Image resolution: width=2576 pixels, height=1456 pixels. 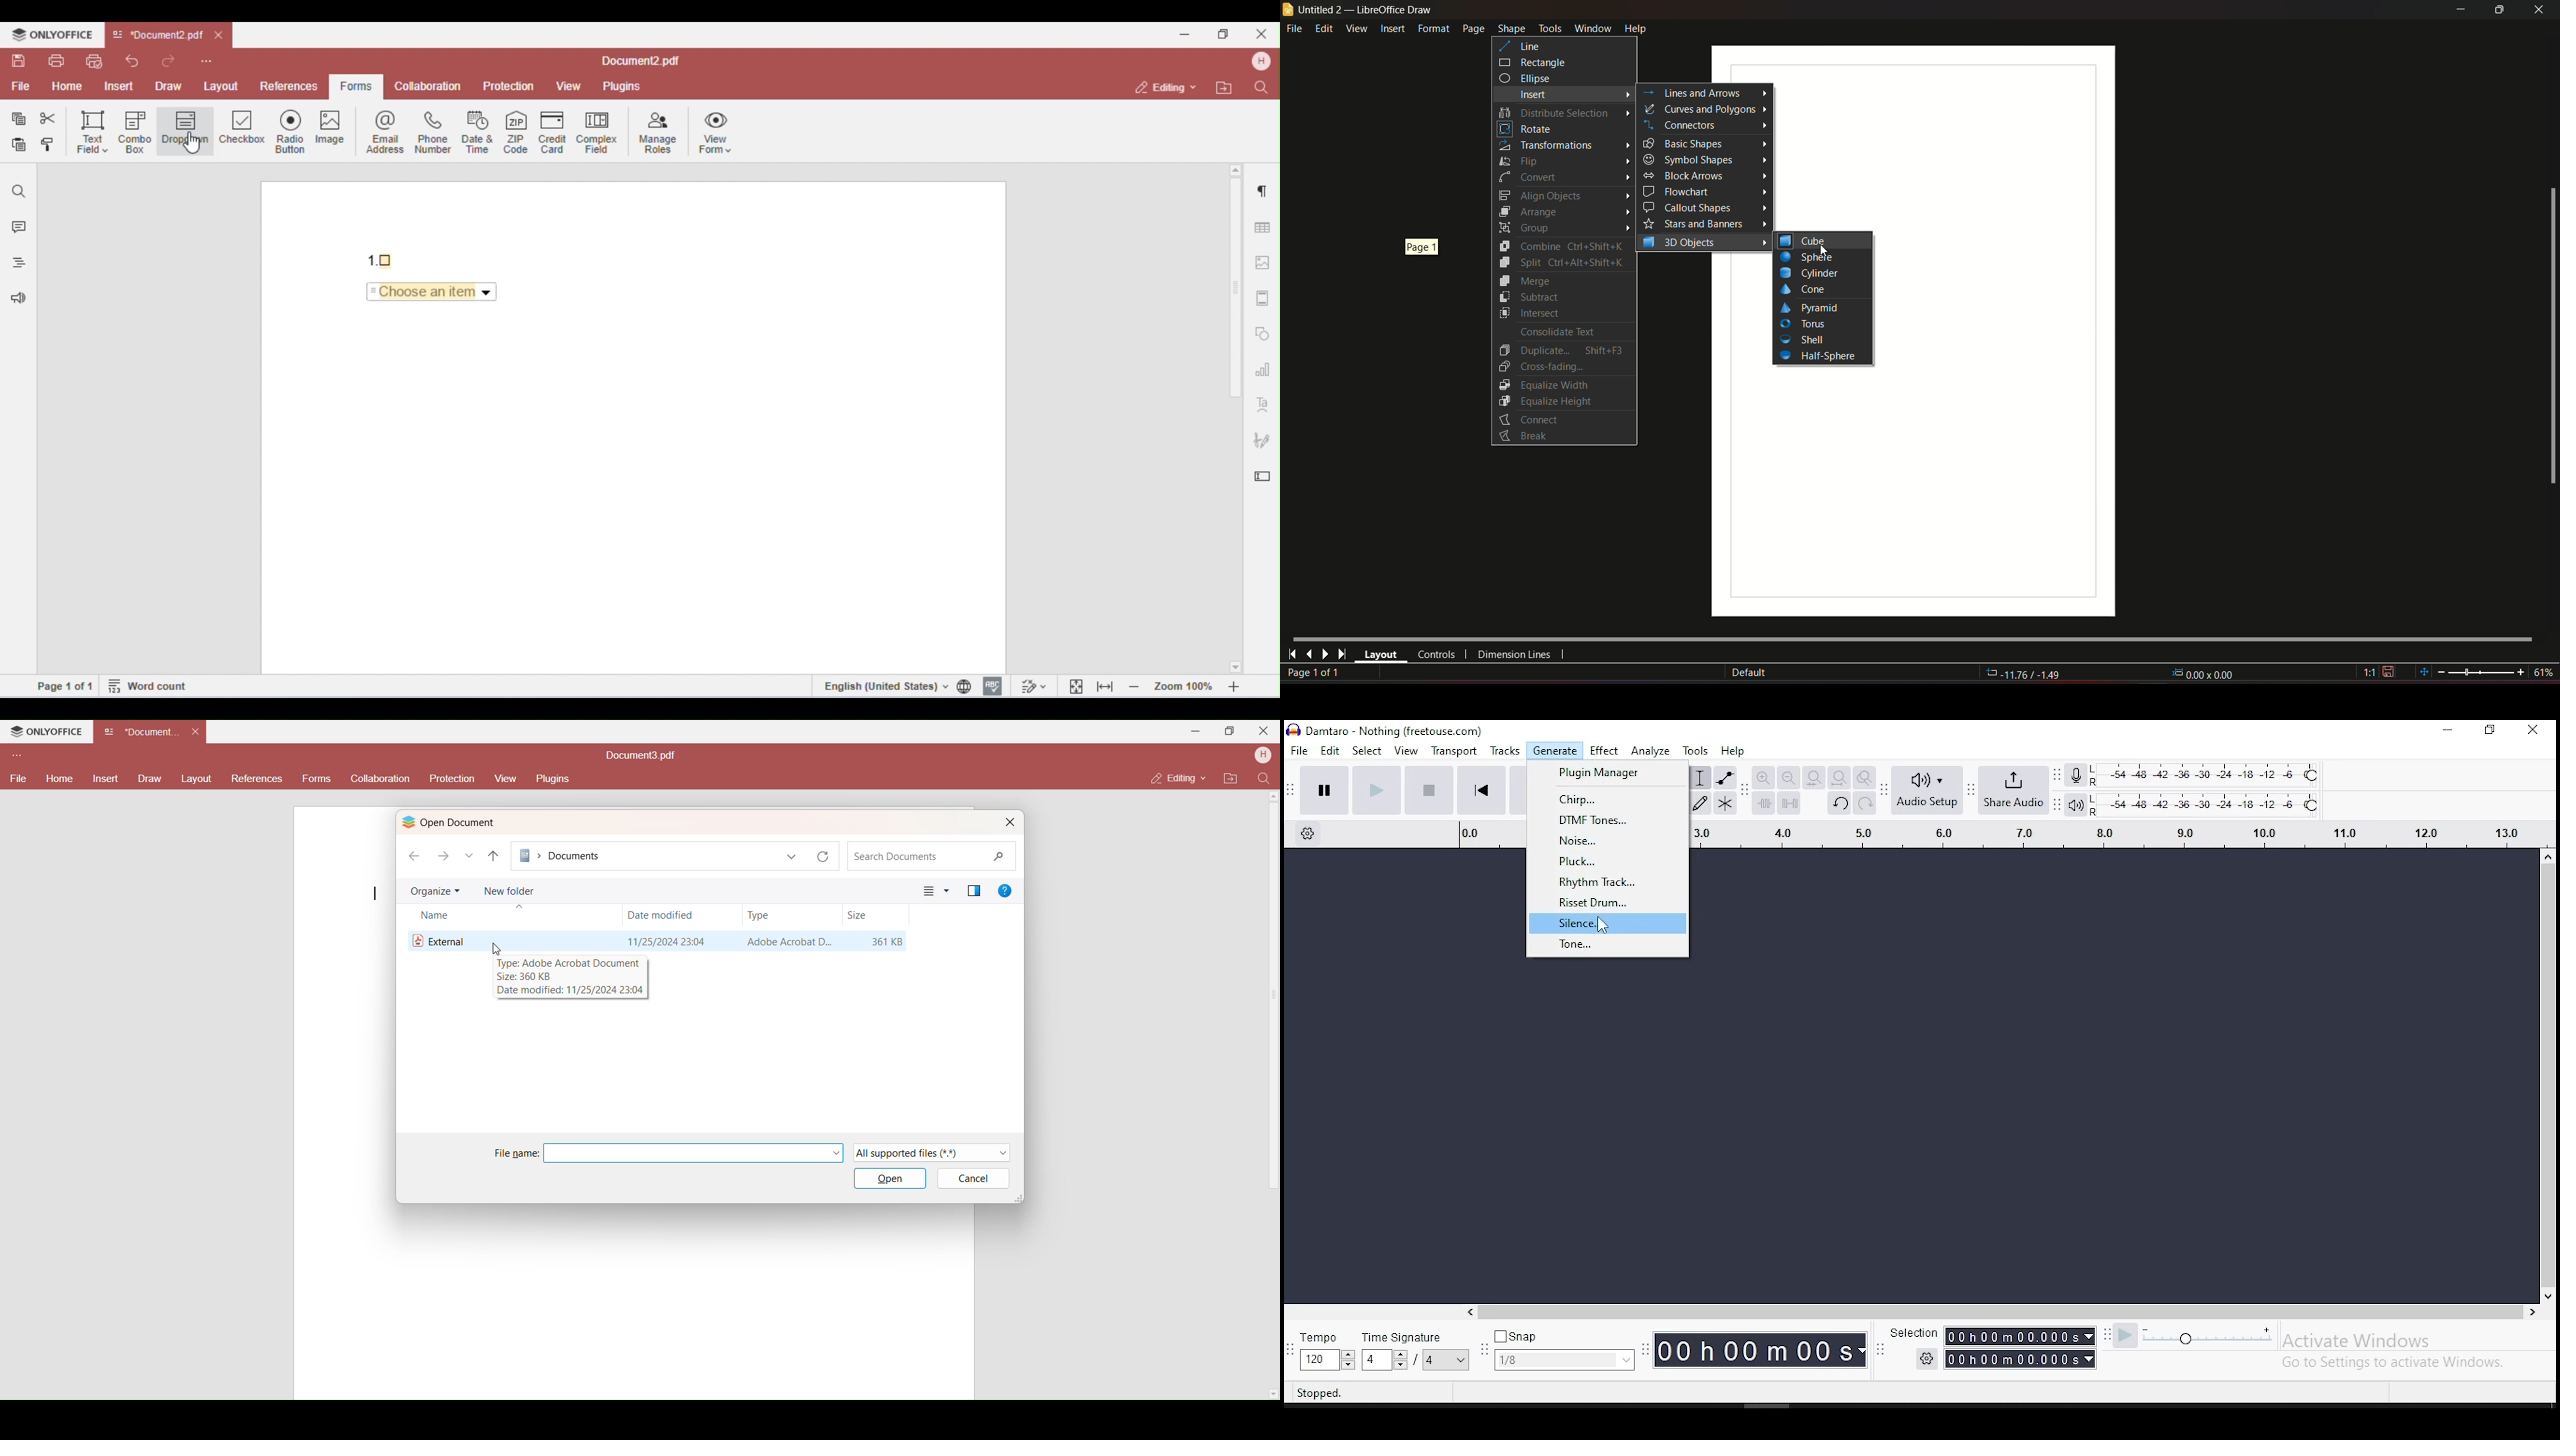 What do you see at coordinates (1527, 78) in the screenshot?
I see `ellipse` at bounding box center [1527, 78].